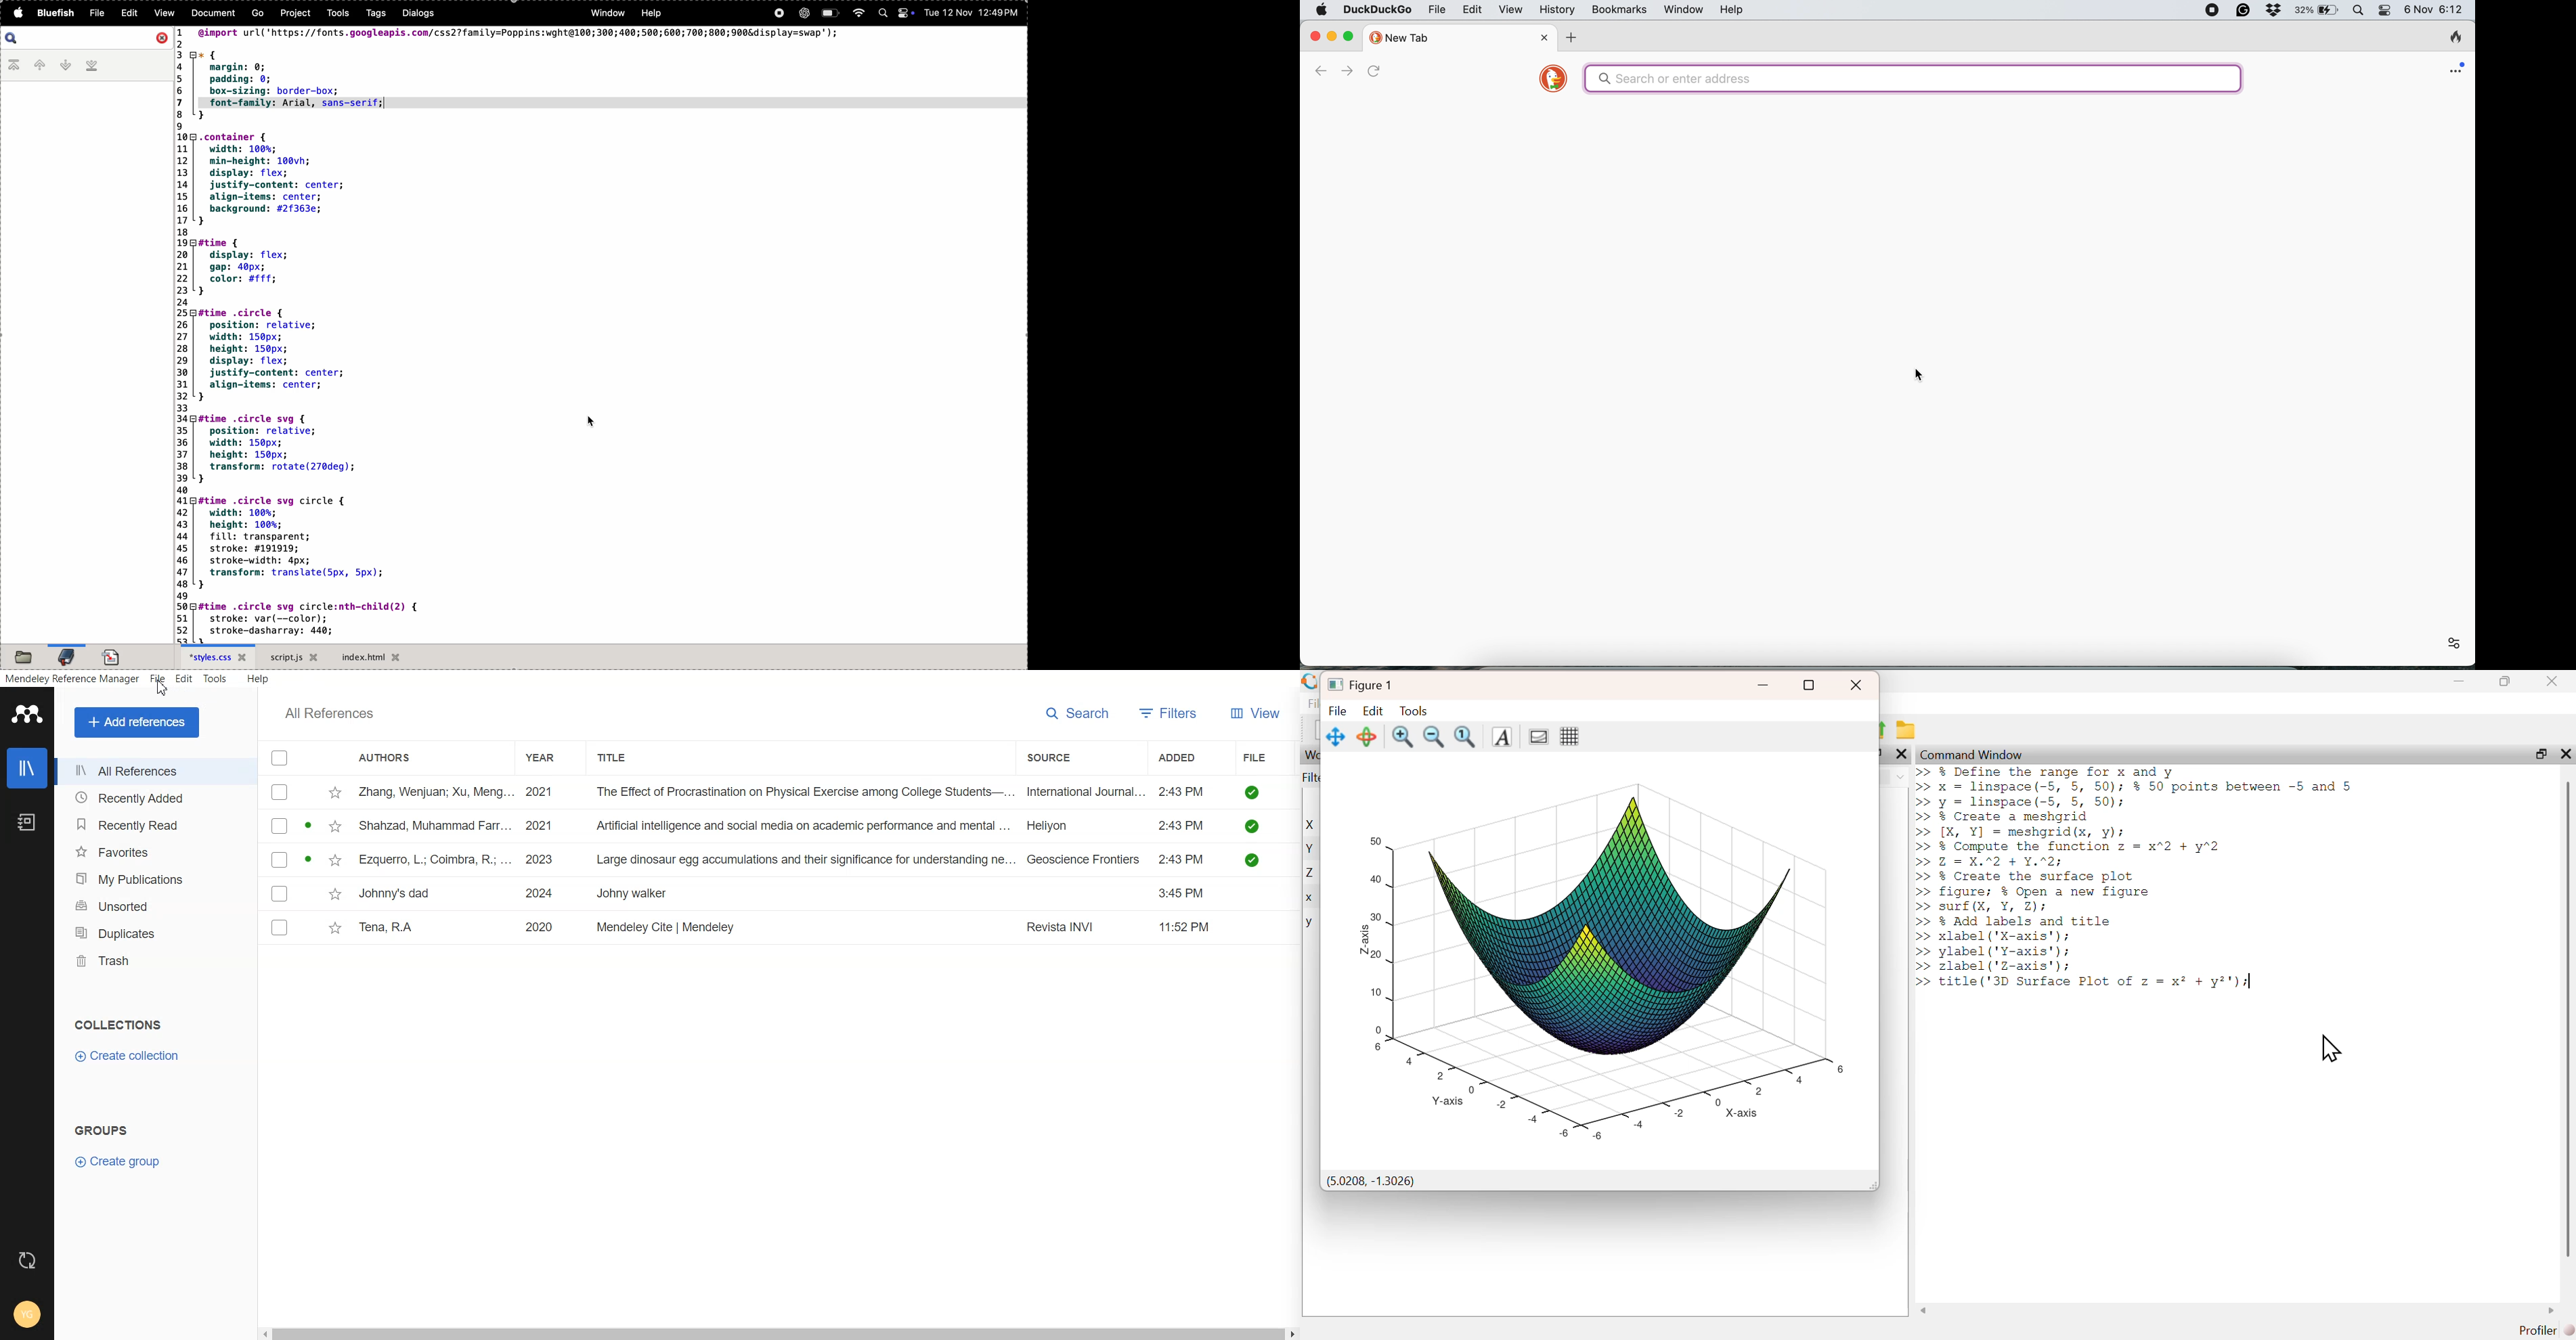  What do you see at coordinates (1368, 736) in the screenshot?
I see `Rotate` at bounding box center [1368, 736].